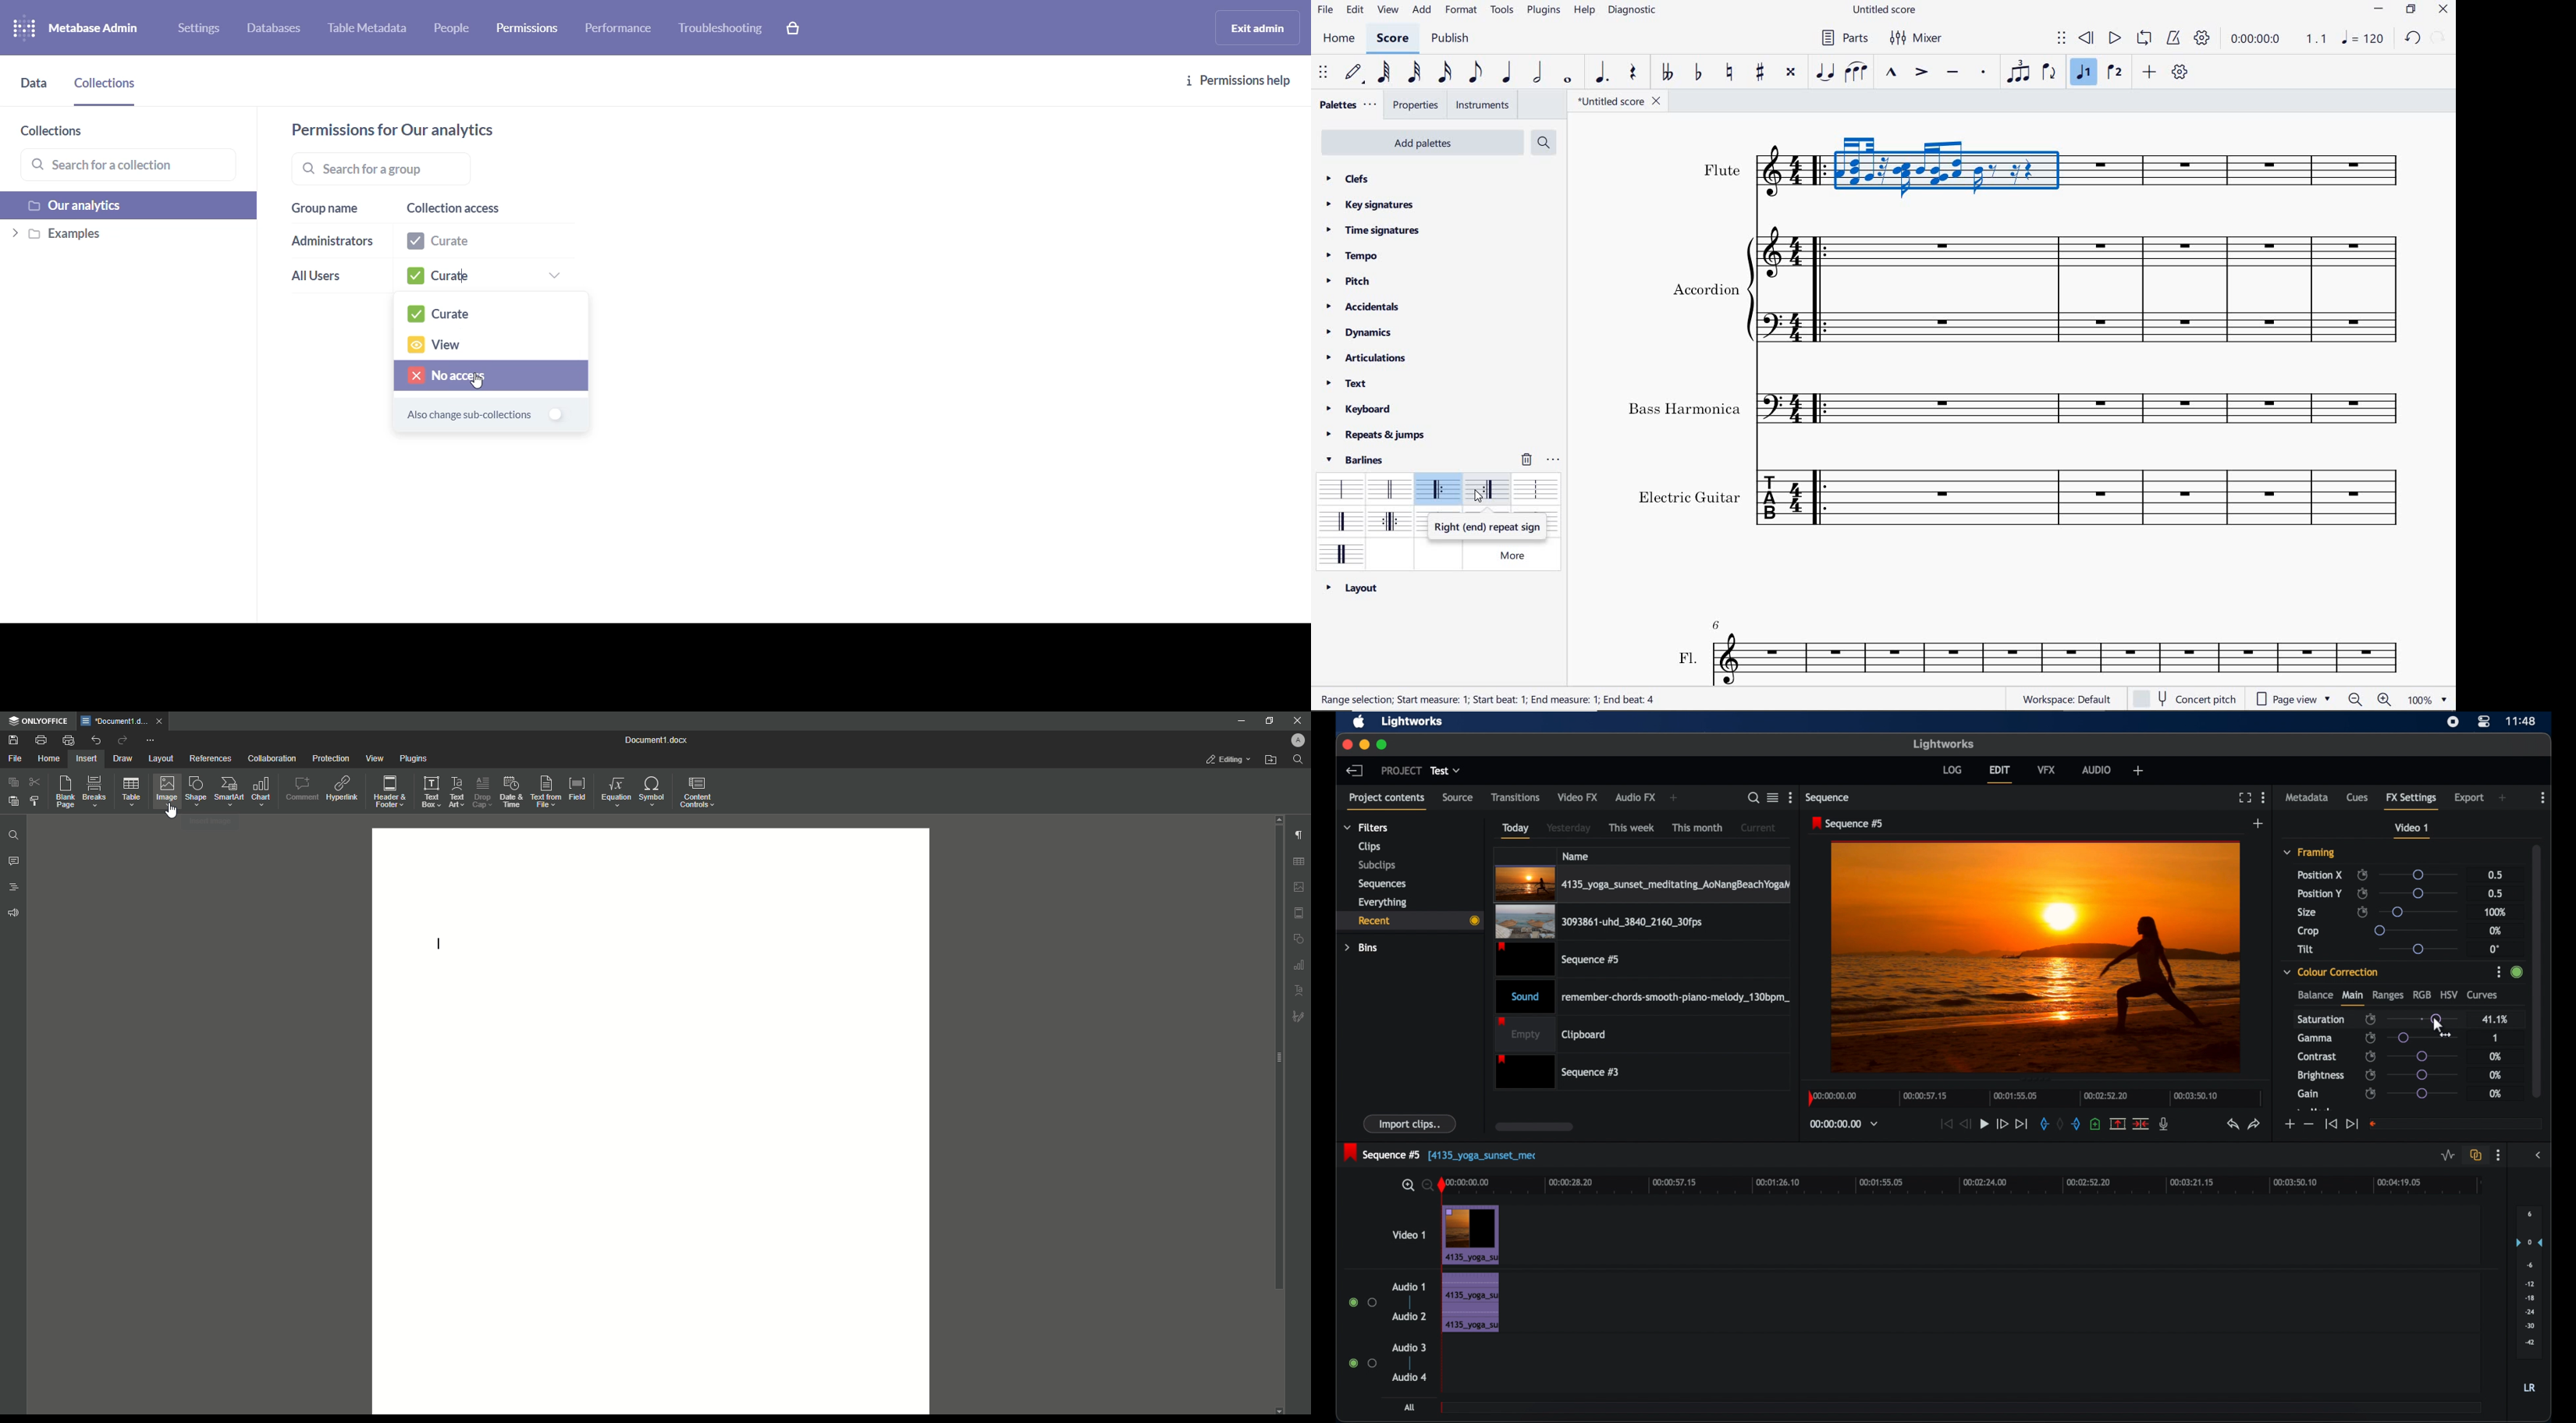  What do you see at coordinates (1688, 656) in the screenshot?
I see `text` at bounding box center [1688, 656].